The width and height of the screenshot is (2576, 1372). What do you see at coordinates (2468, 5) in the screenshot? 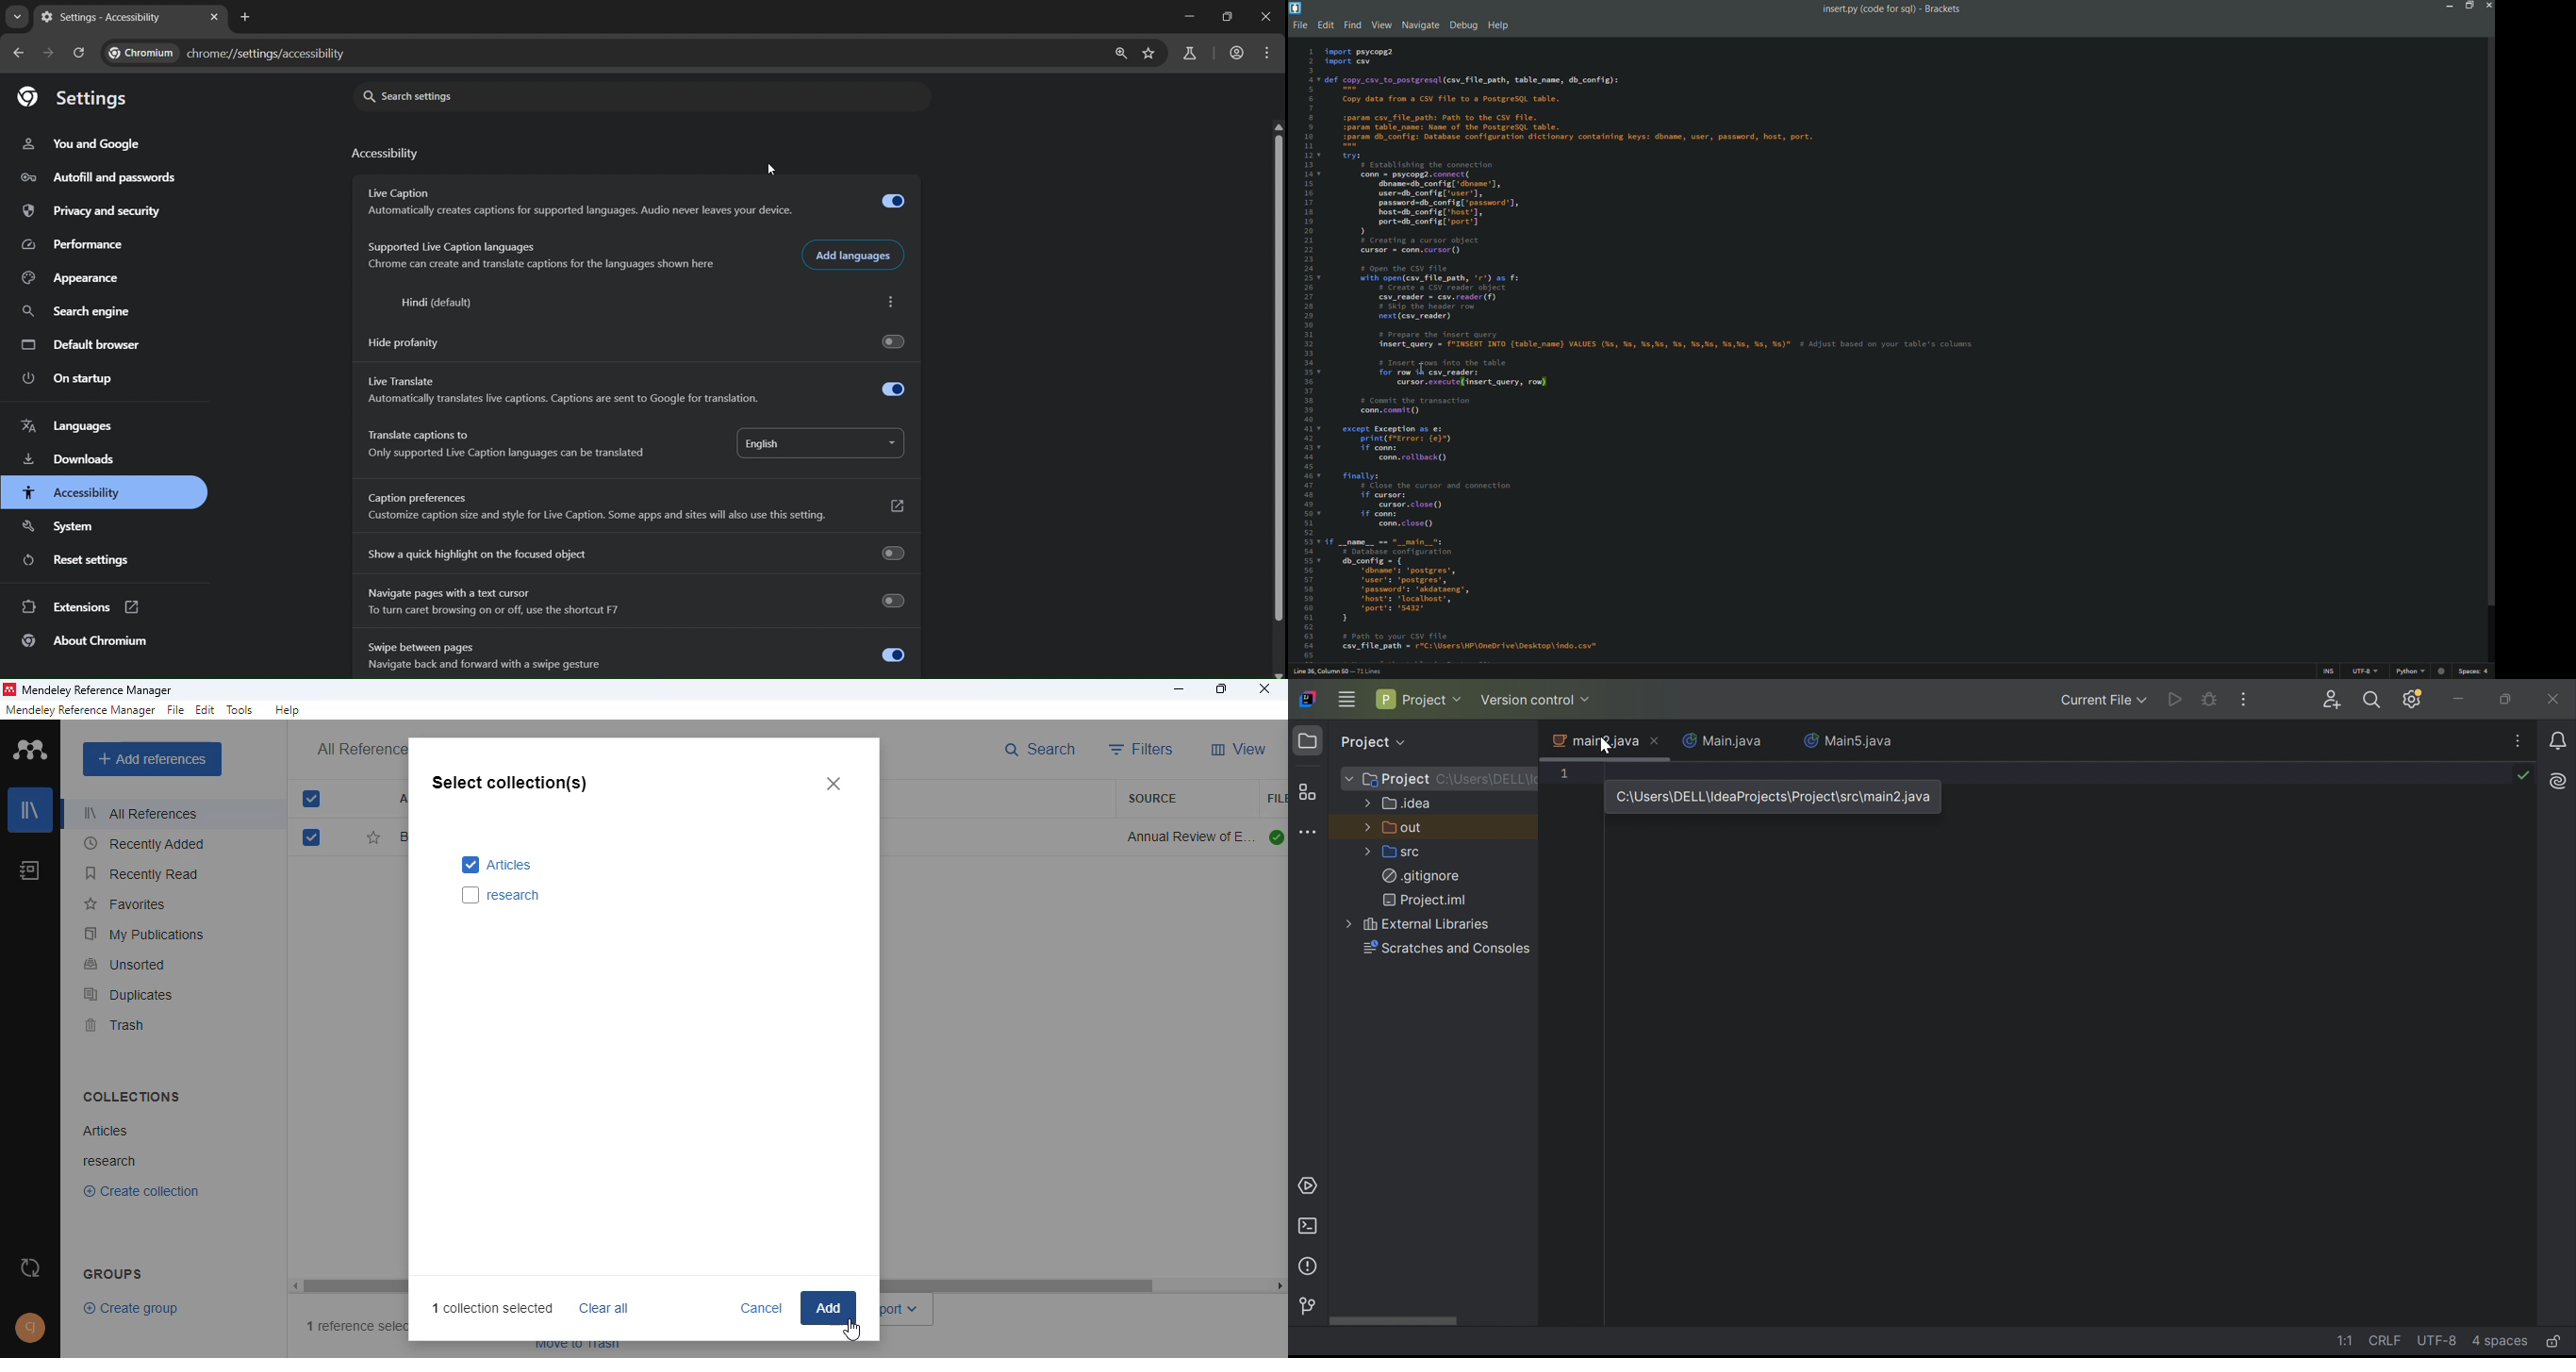
I see `maximize` at bounding box center [2468, 5].